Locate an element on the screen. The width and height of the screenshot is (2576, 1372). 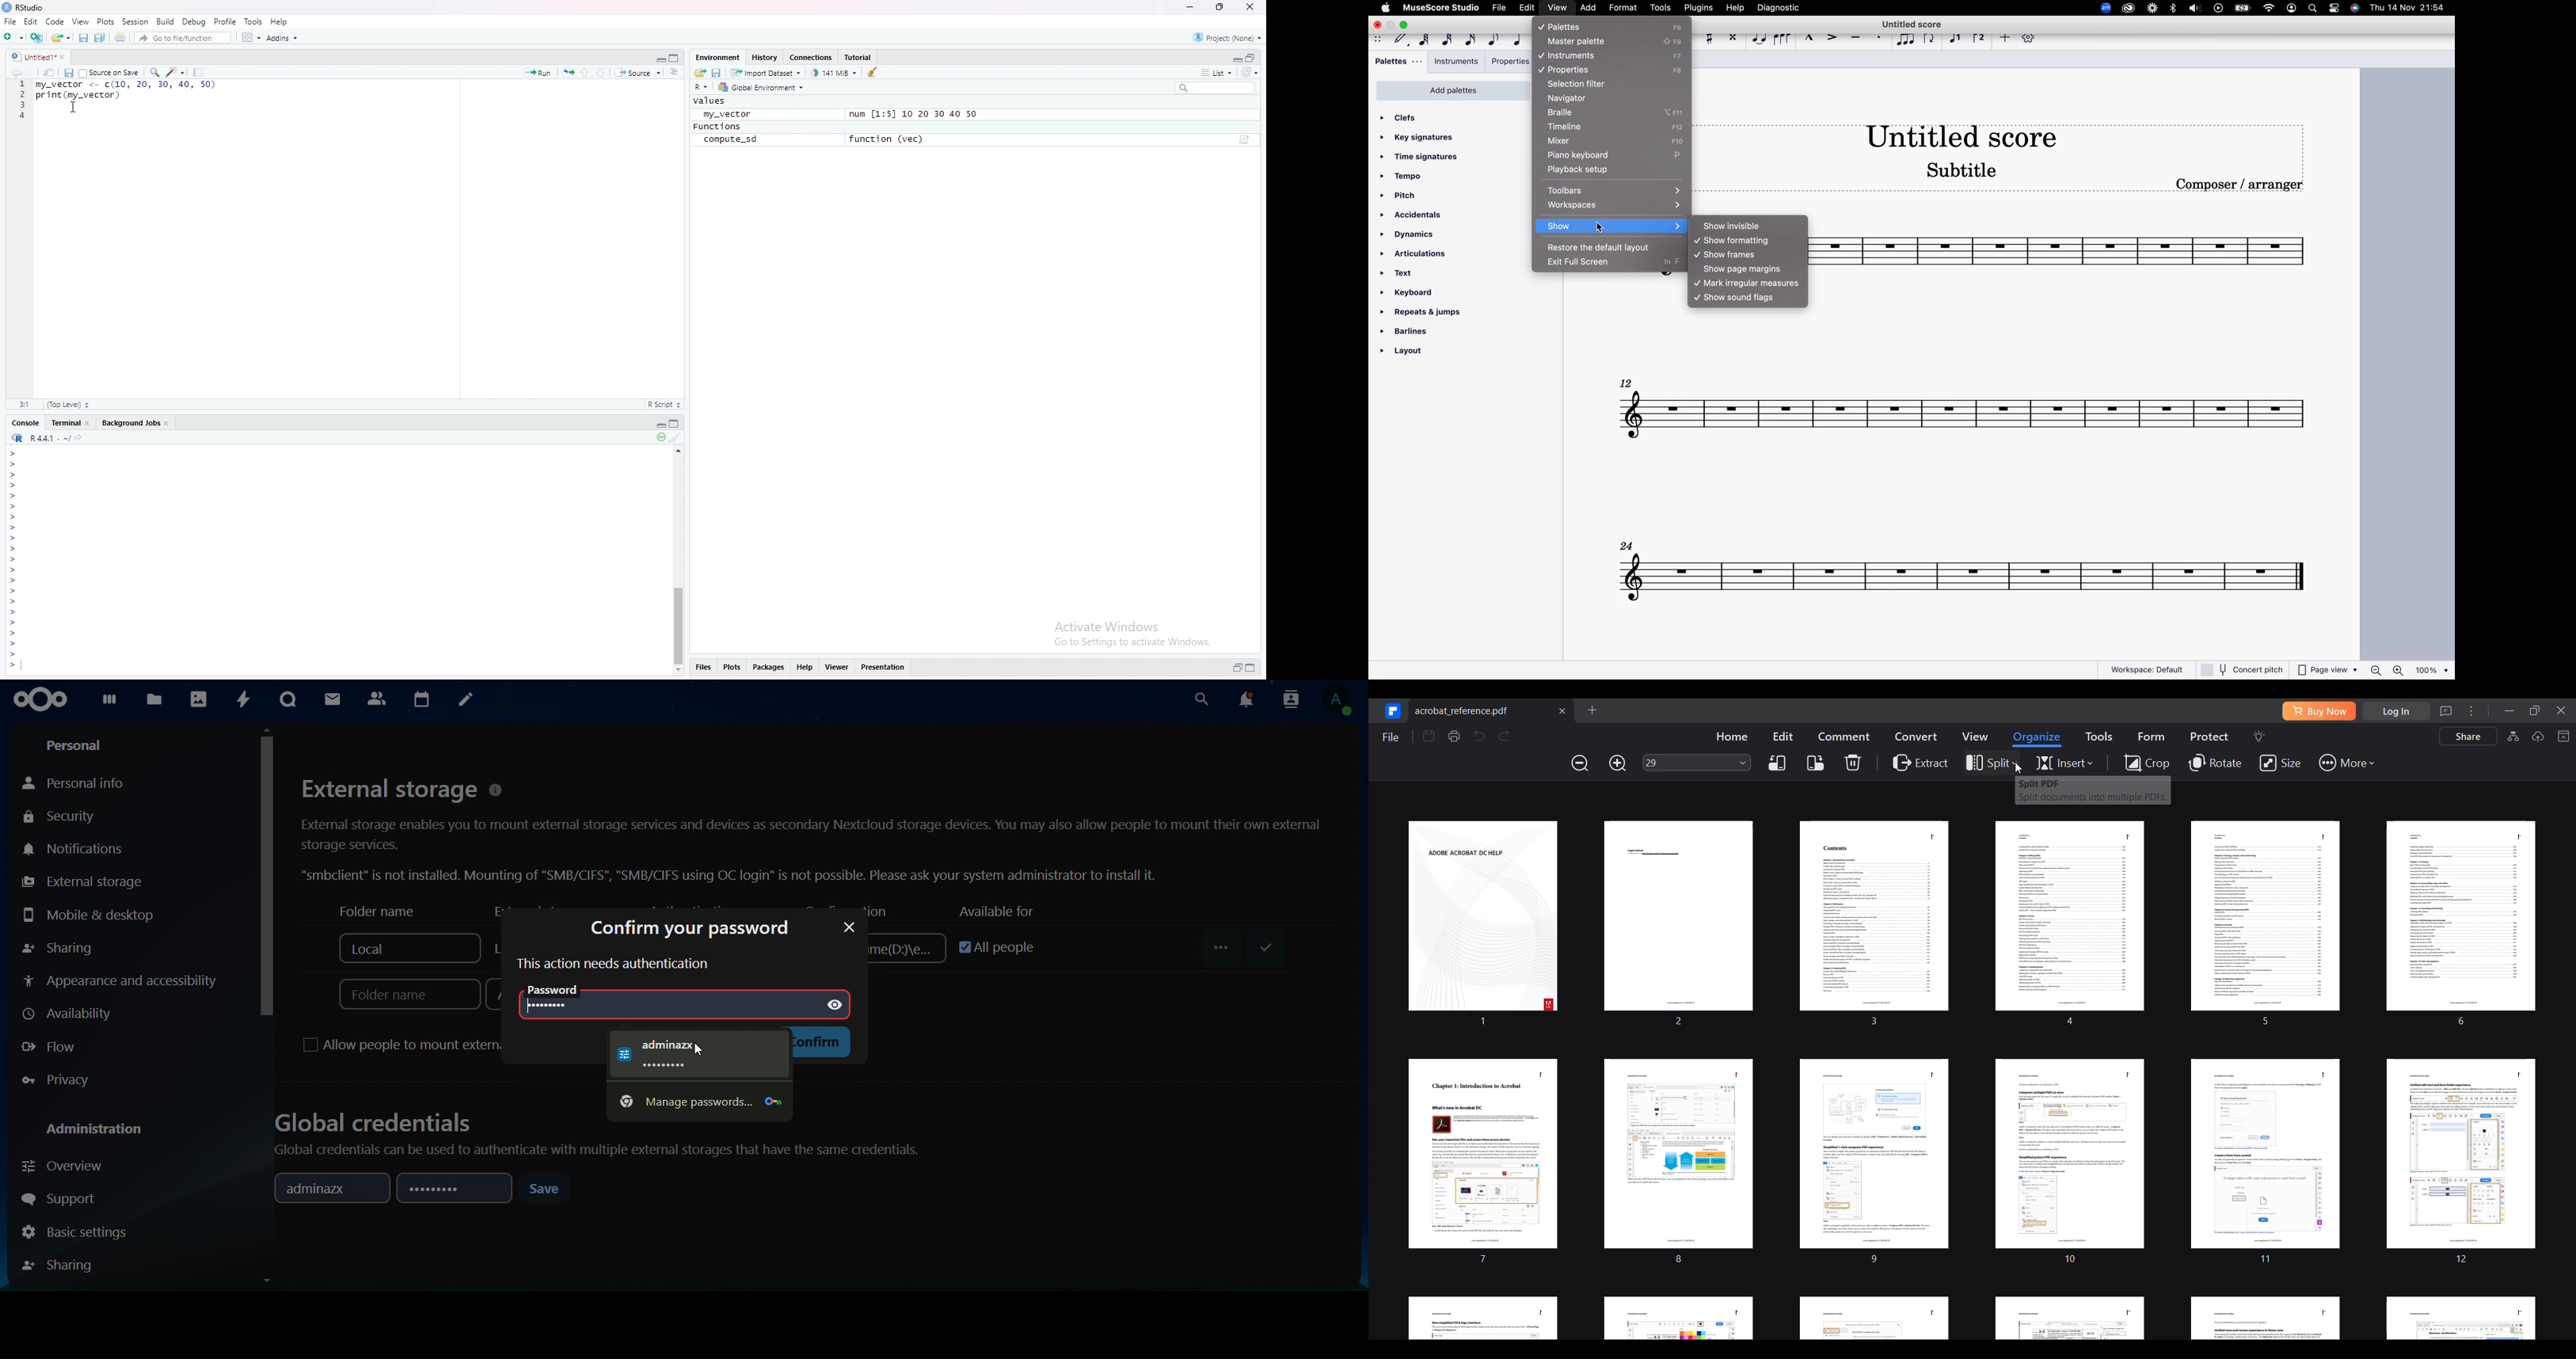
Prompt cursor is located at coordinates (14, 464).